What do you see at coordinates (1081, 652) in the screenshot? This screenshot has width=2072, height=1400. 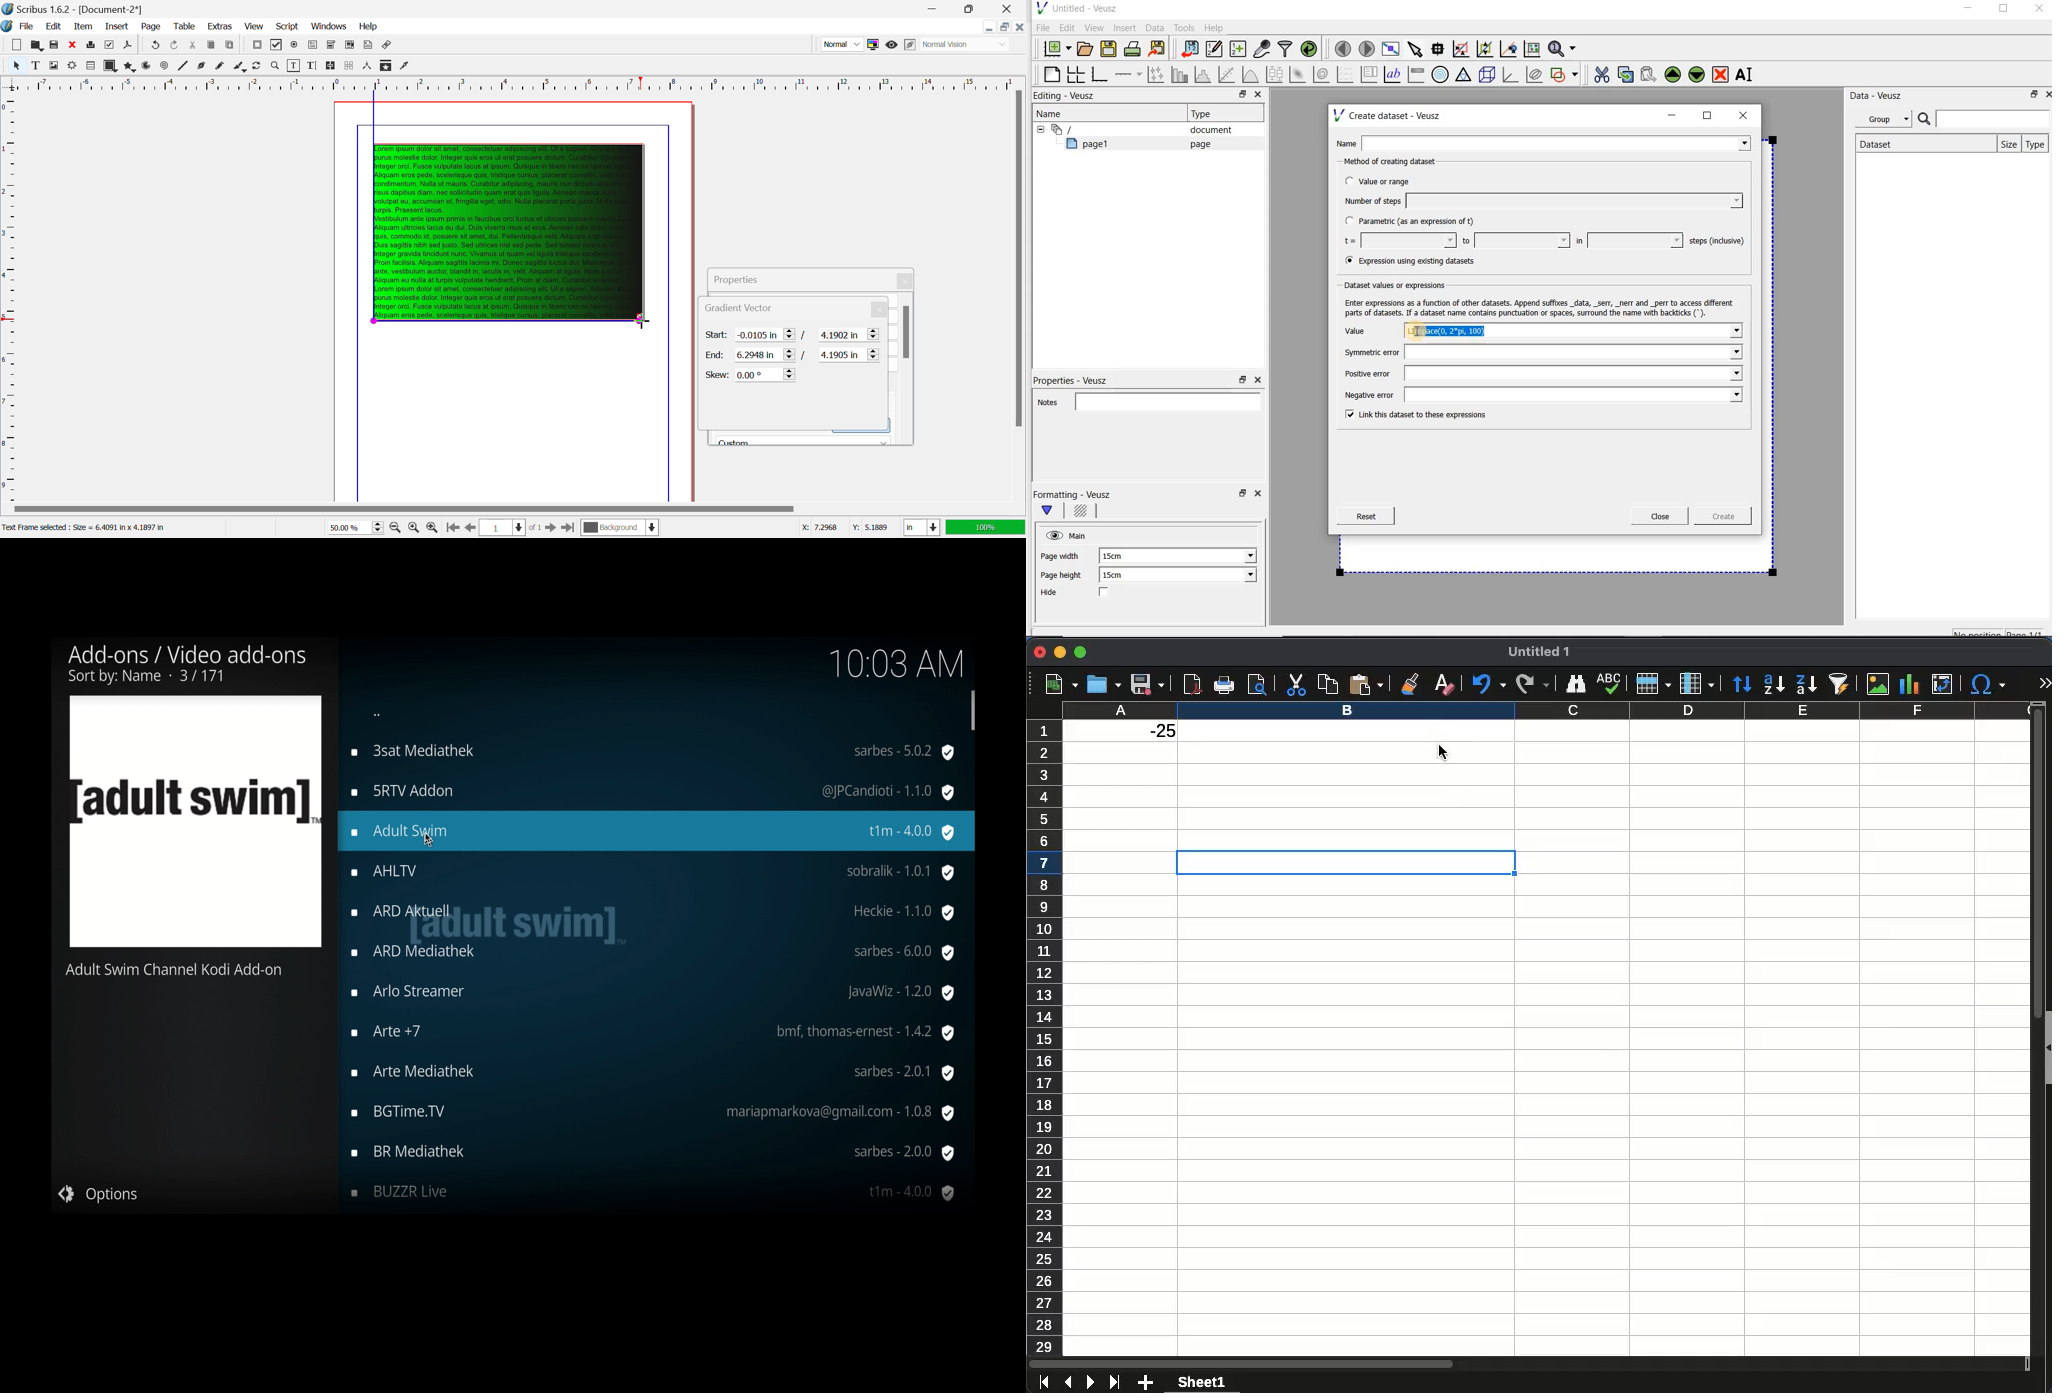 I see `maximize` at bounding box center [1081, 652].